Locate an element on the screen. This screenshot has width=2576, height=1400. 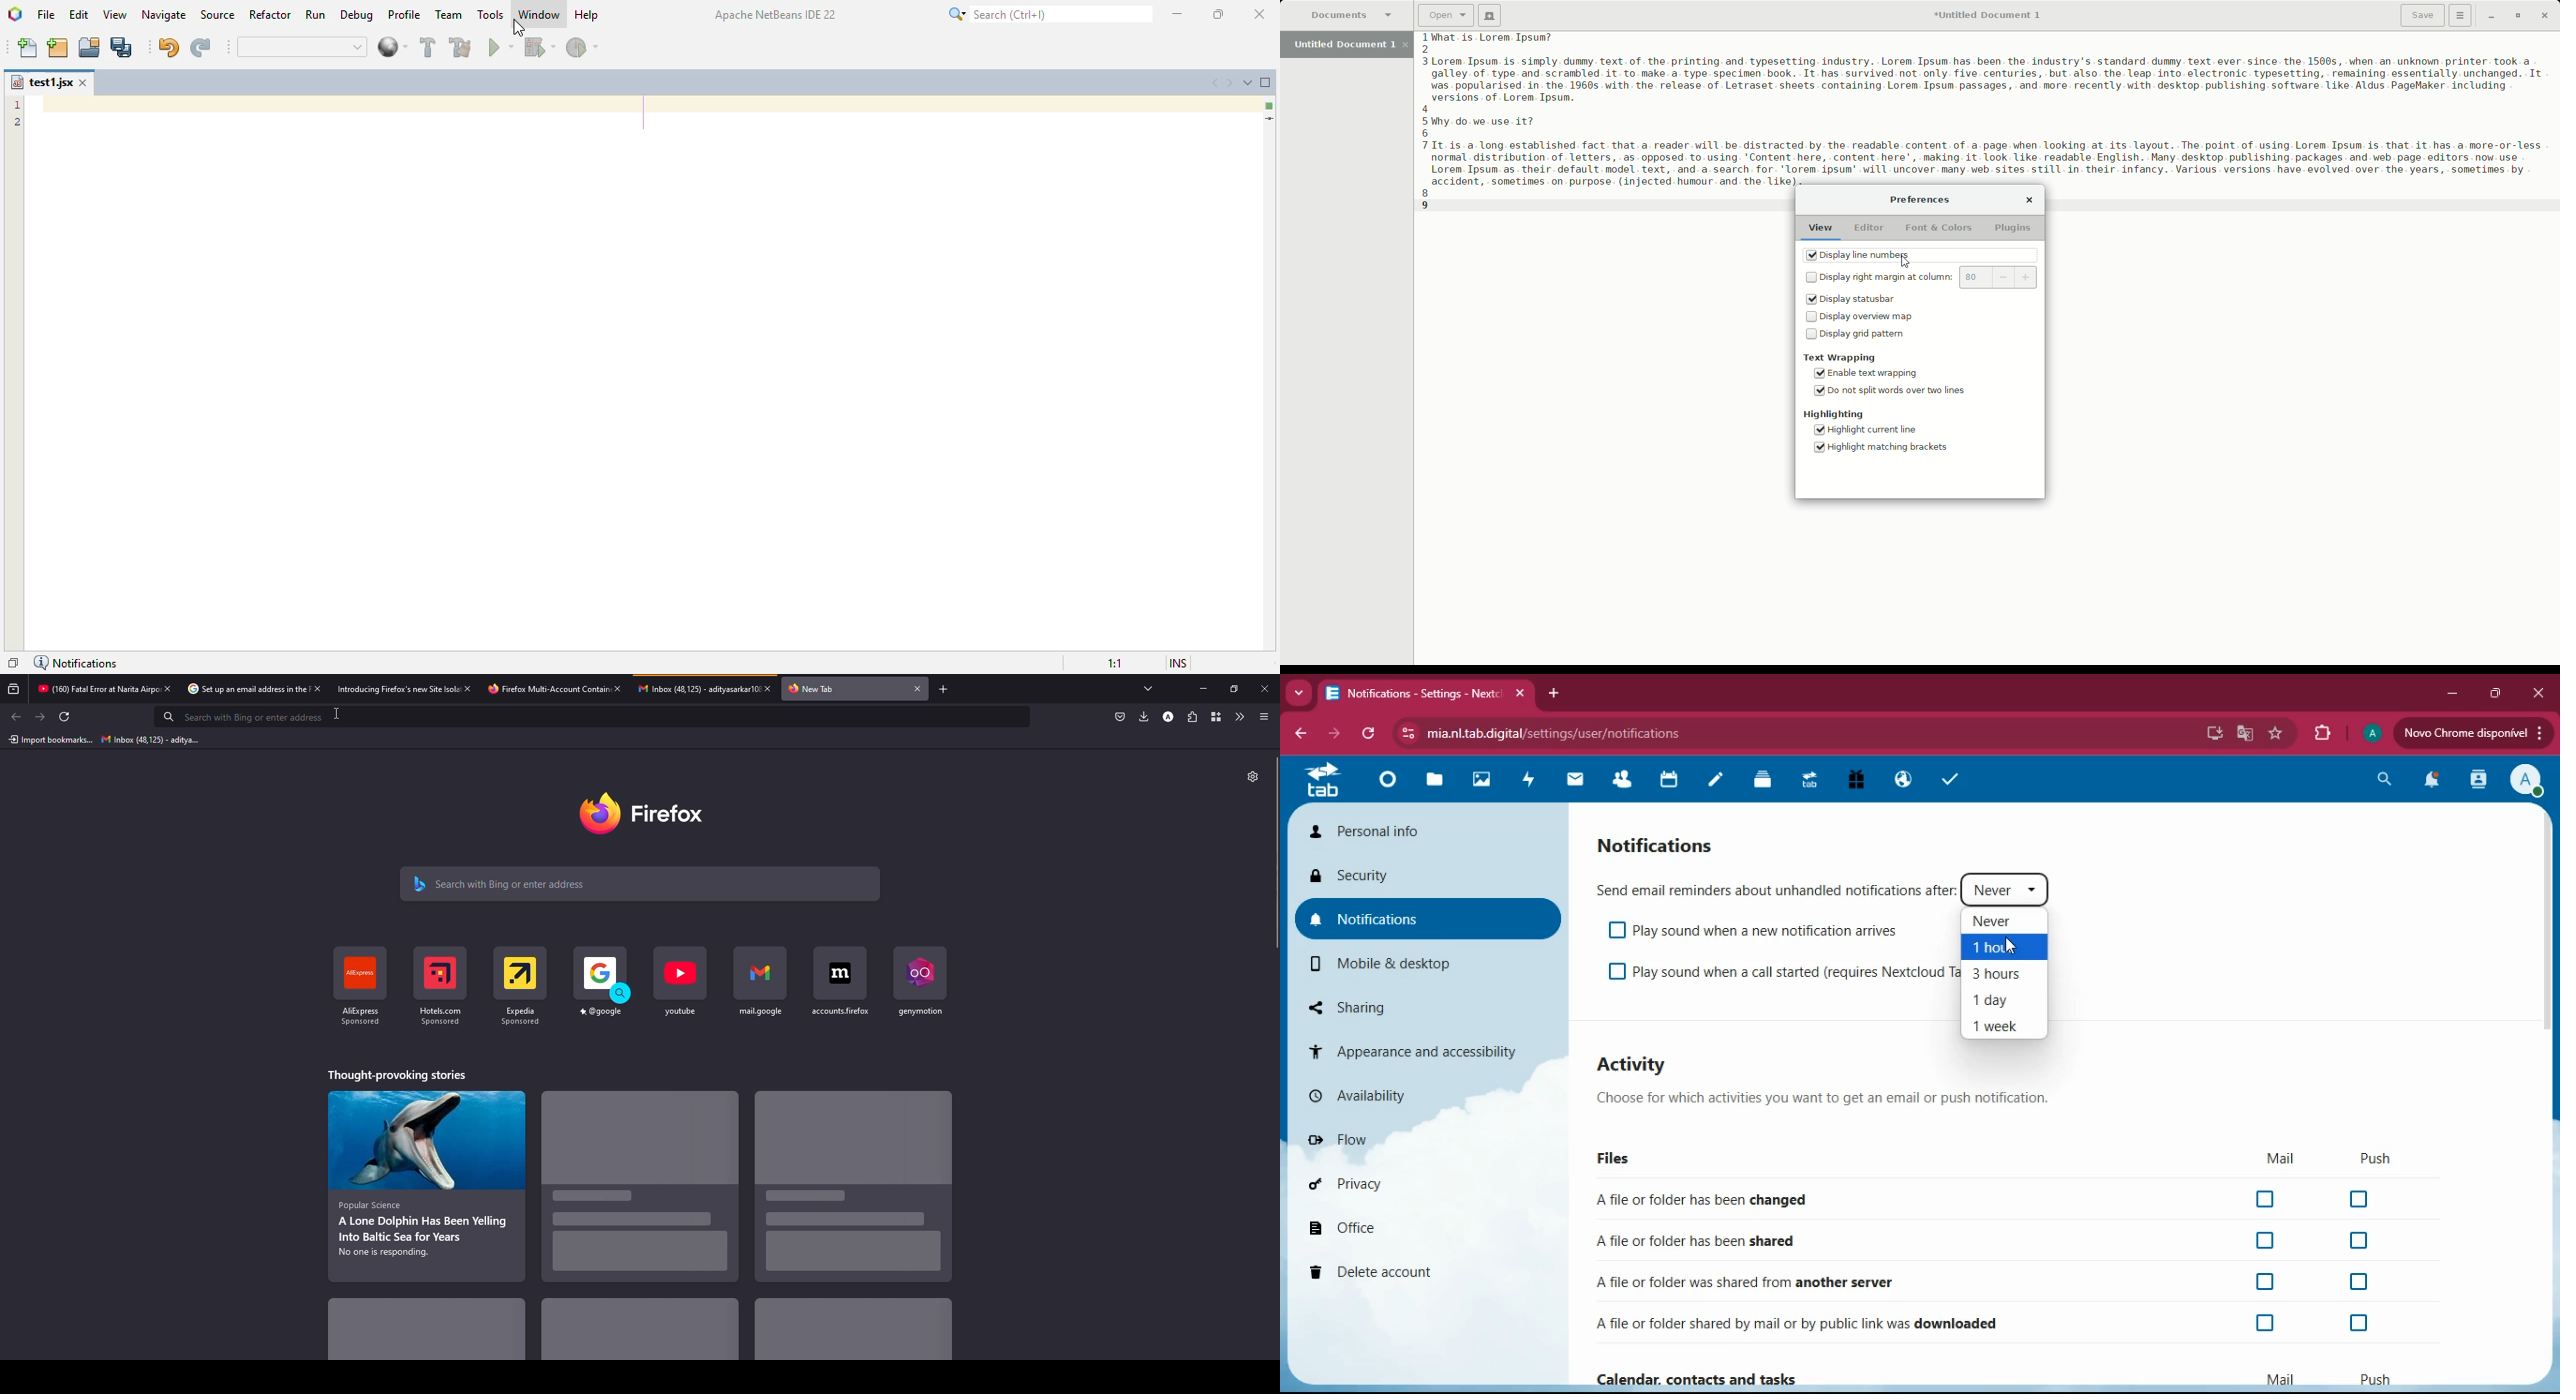
extensions is located at coordinates (1192, 717).